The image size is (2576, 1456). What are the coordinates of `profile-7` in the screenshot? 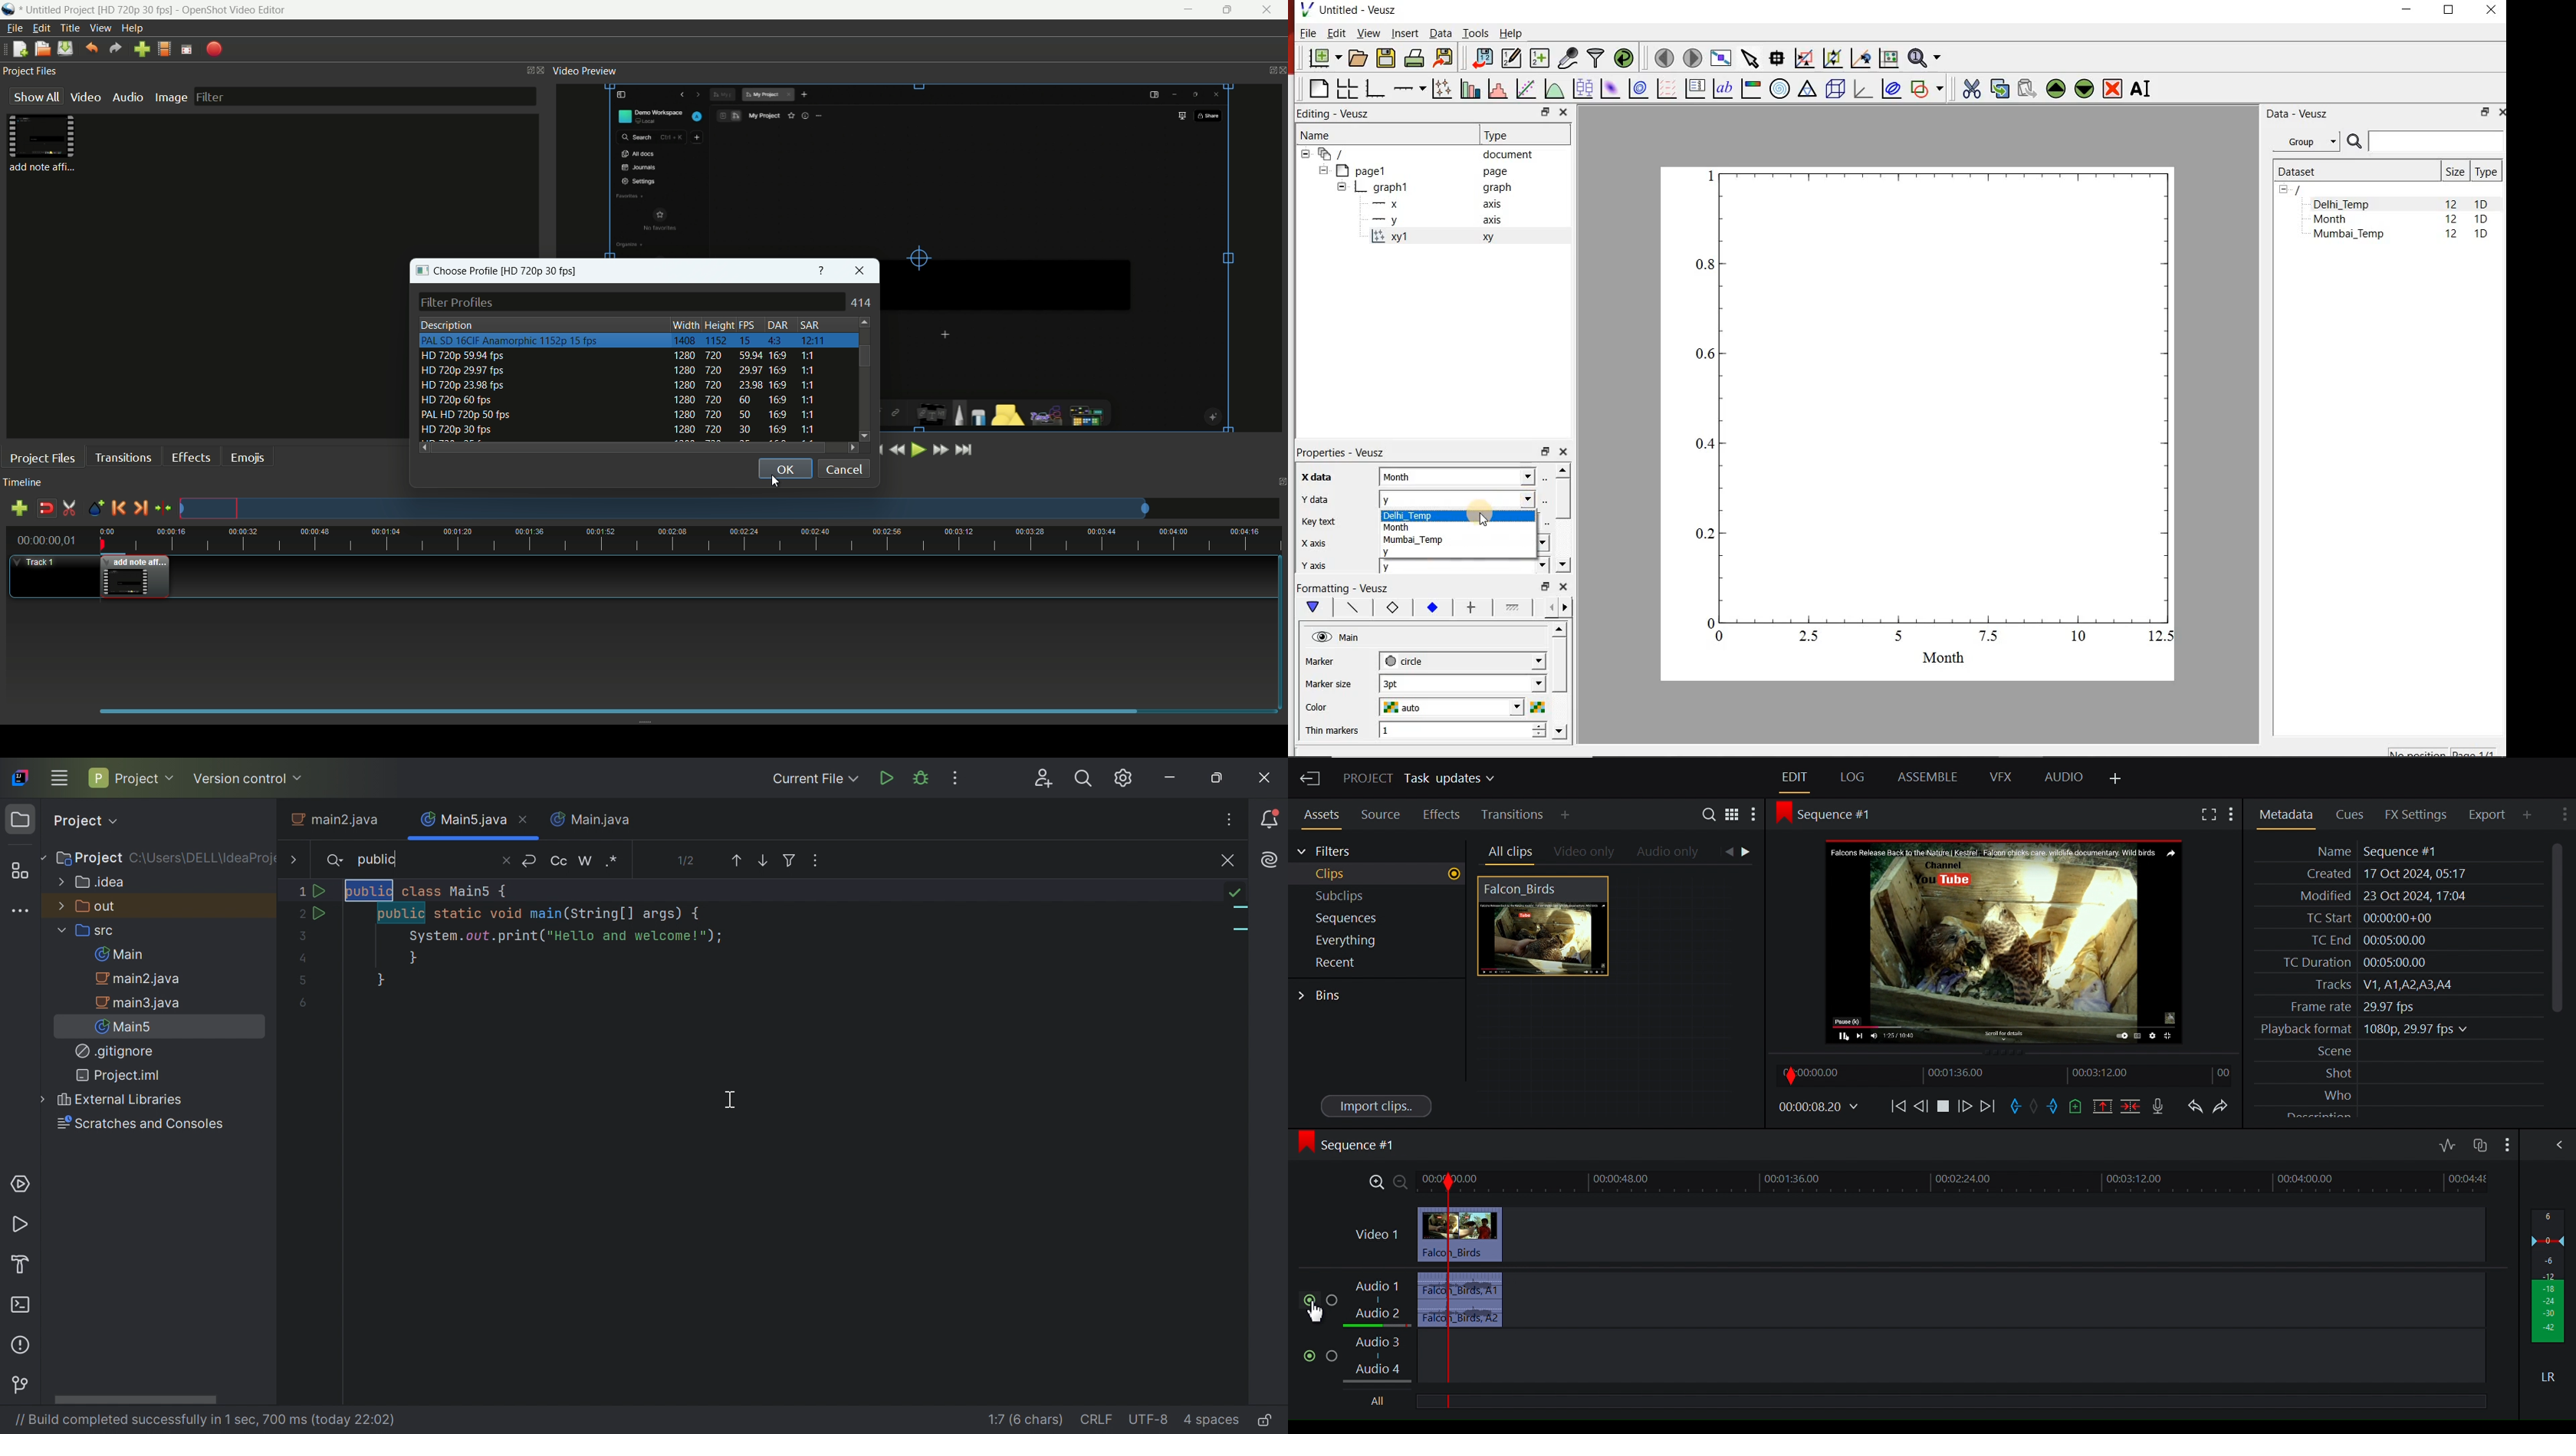 It's located at (622, 430).